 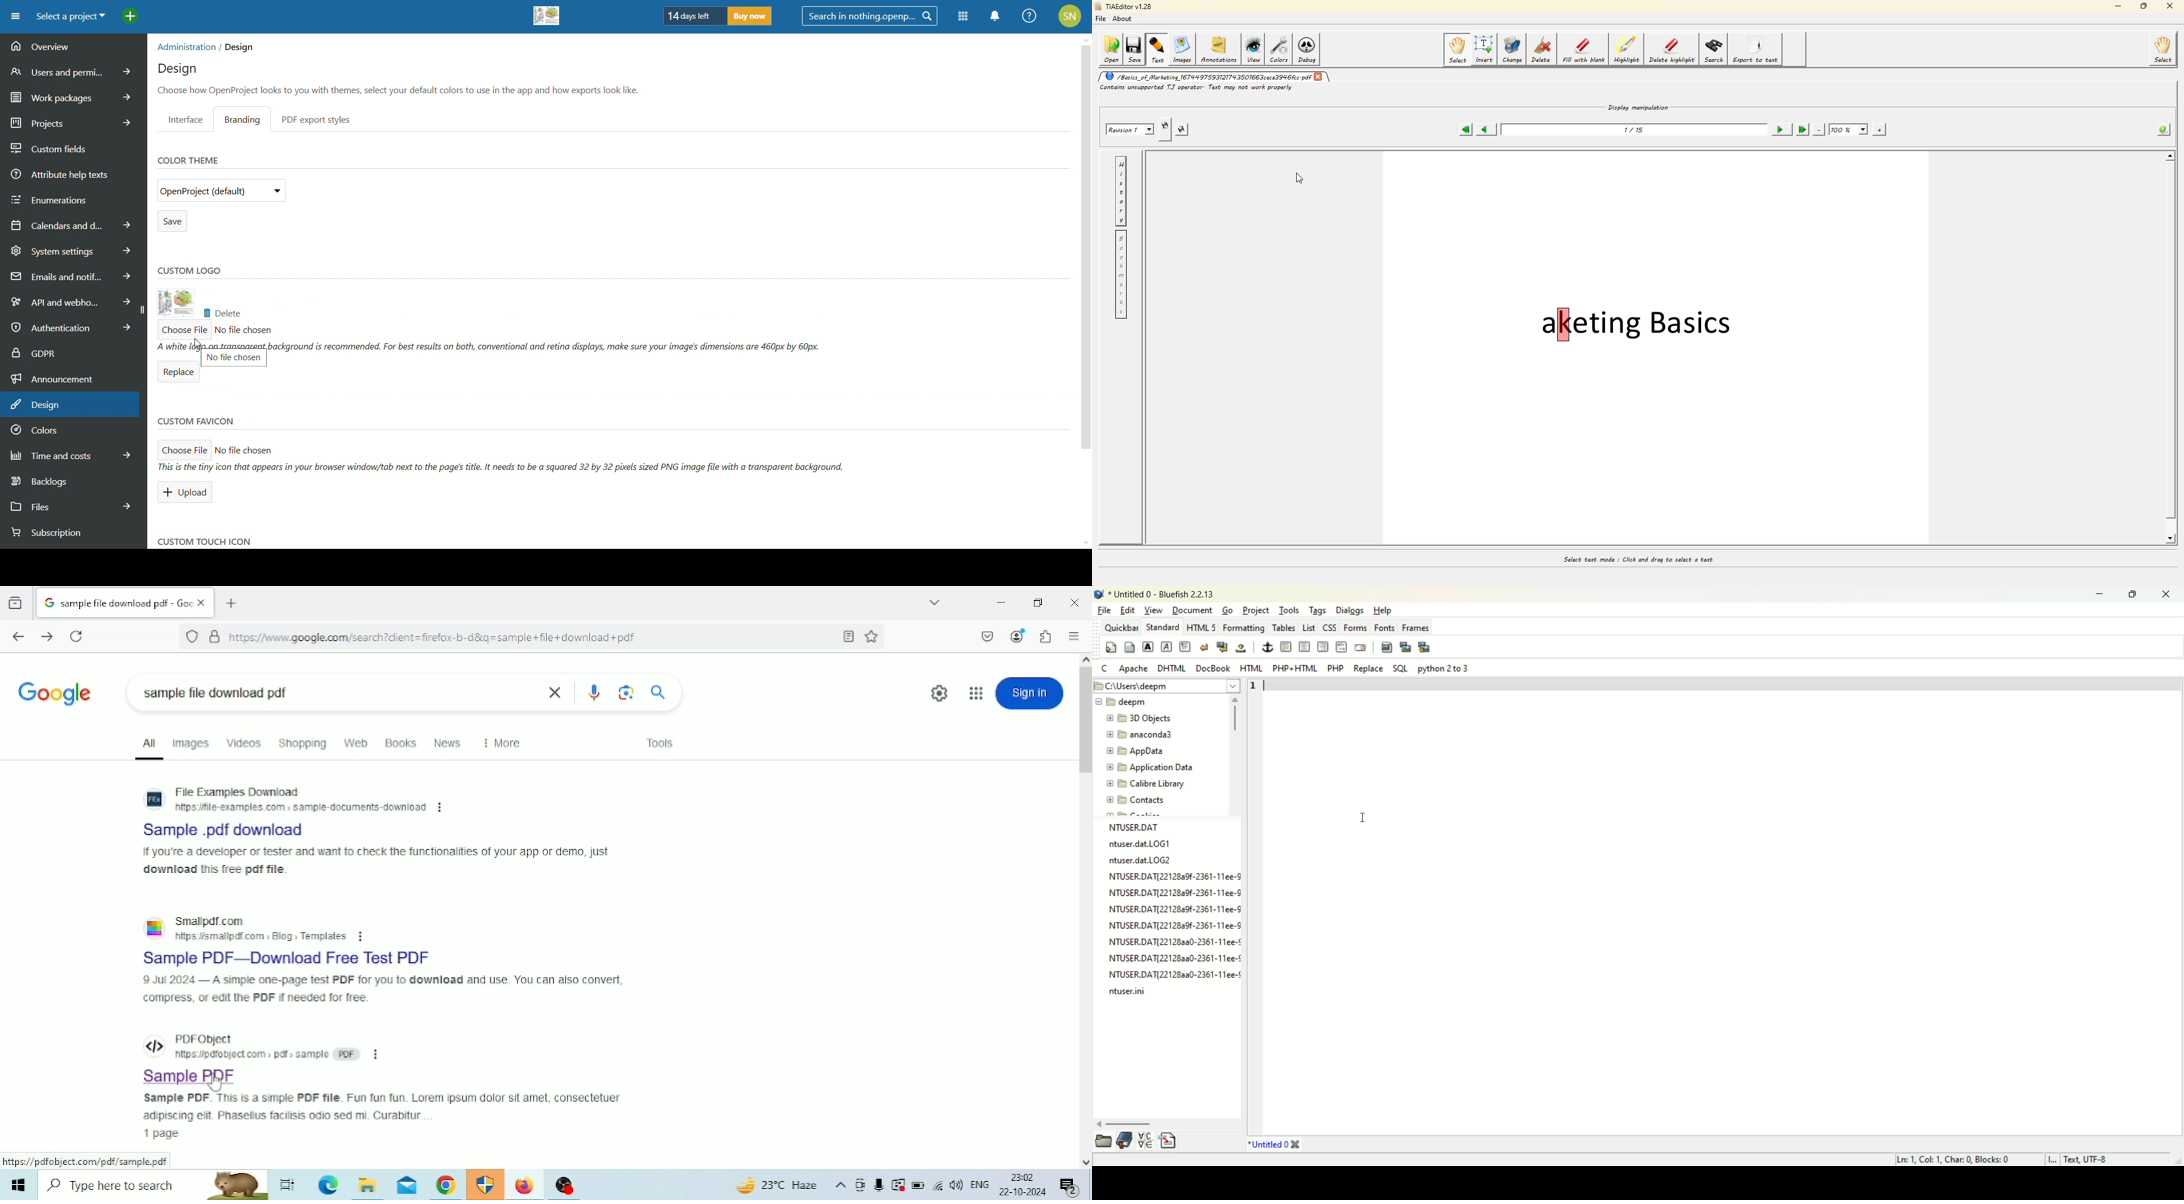 What do you see at coordinates (214, 920) in the screenshot?
I see `website name` at bounding box center [214, 920].